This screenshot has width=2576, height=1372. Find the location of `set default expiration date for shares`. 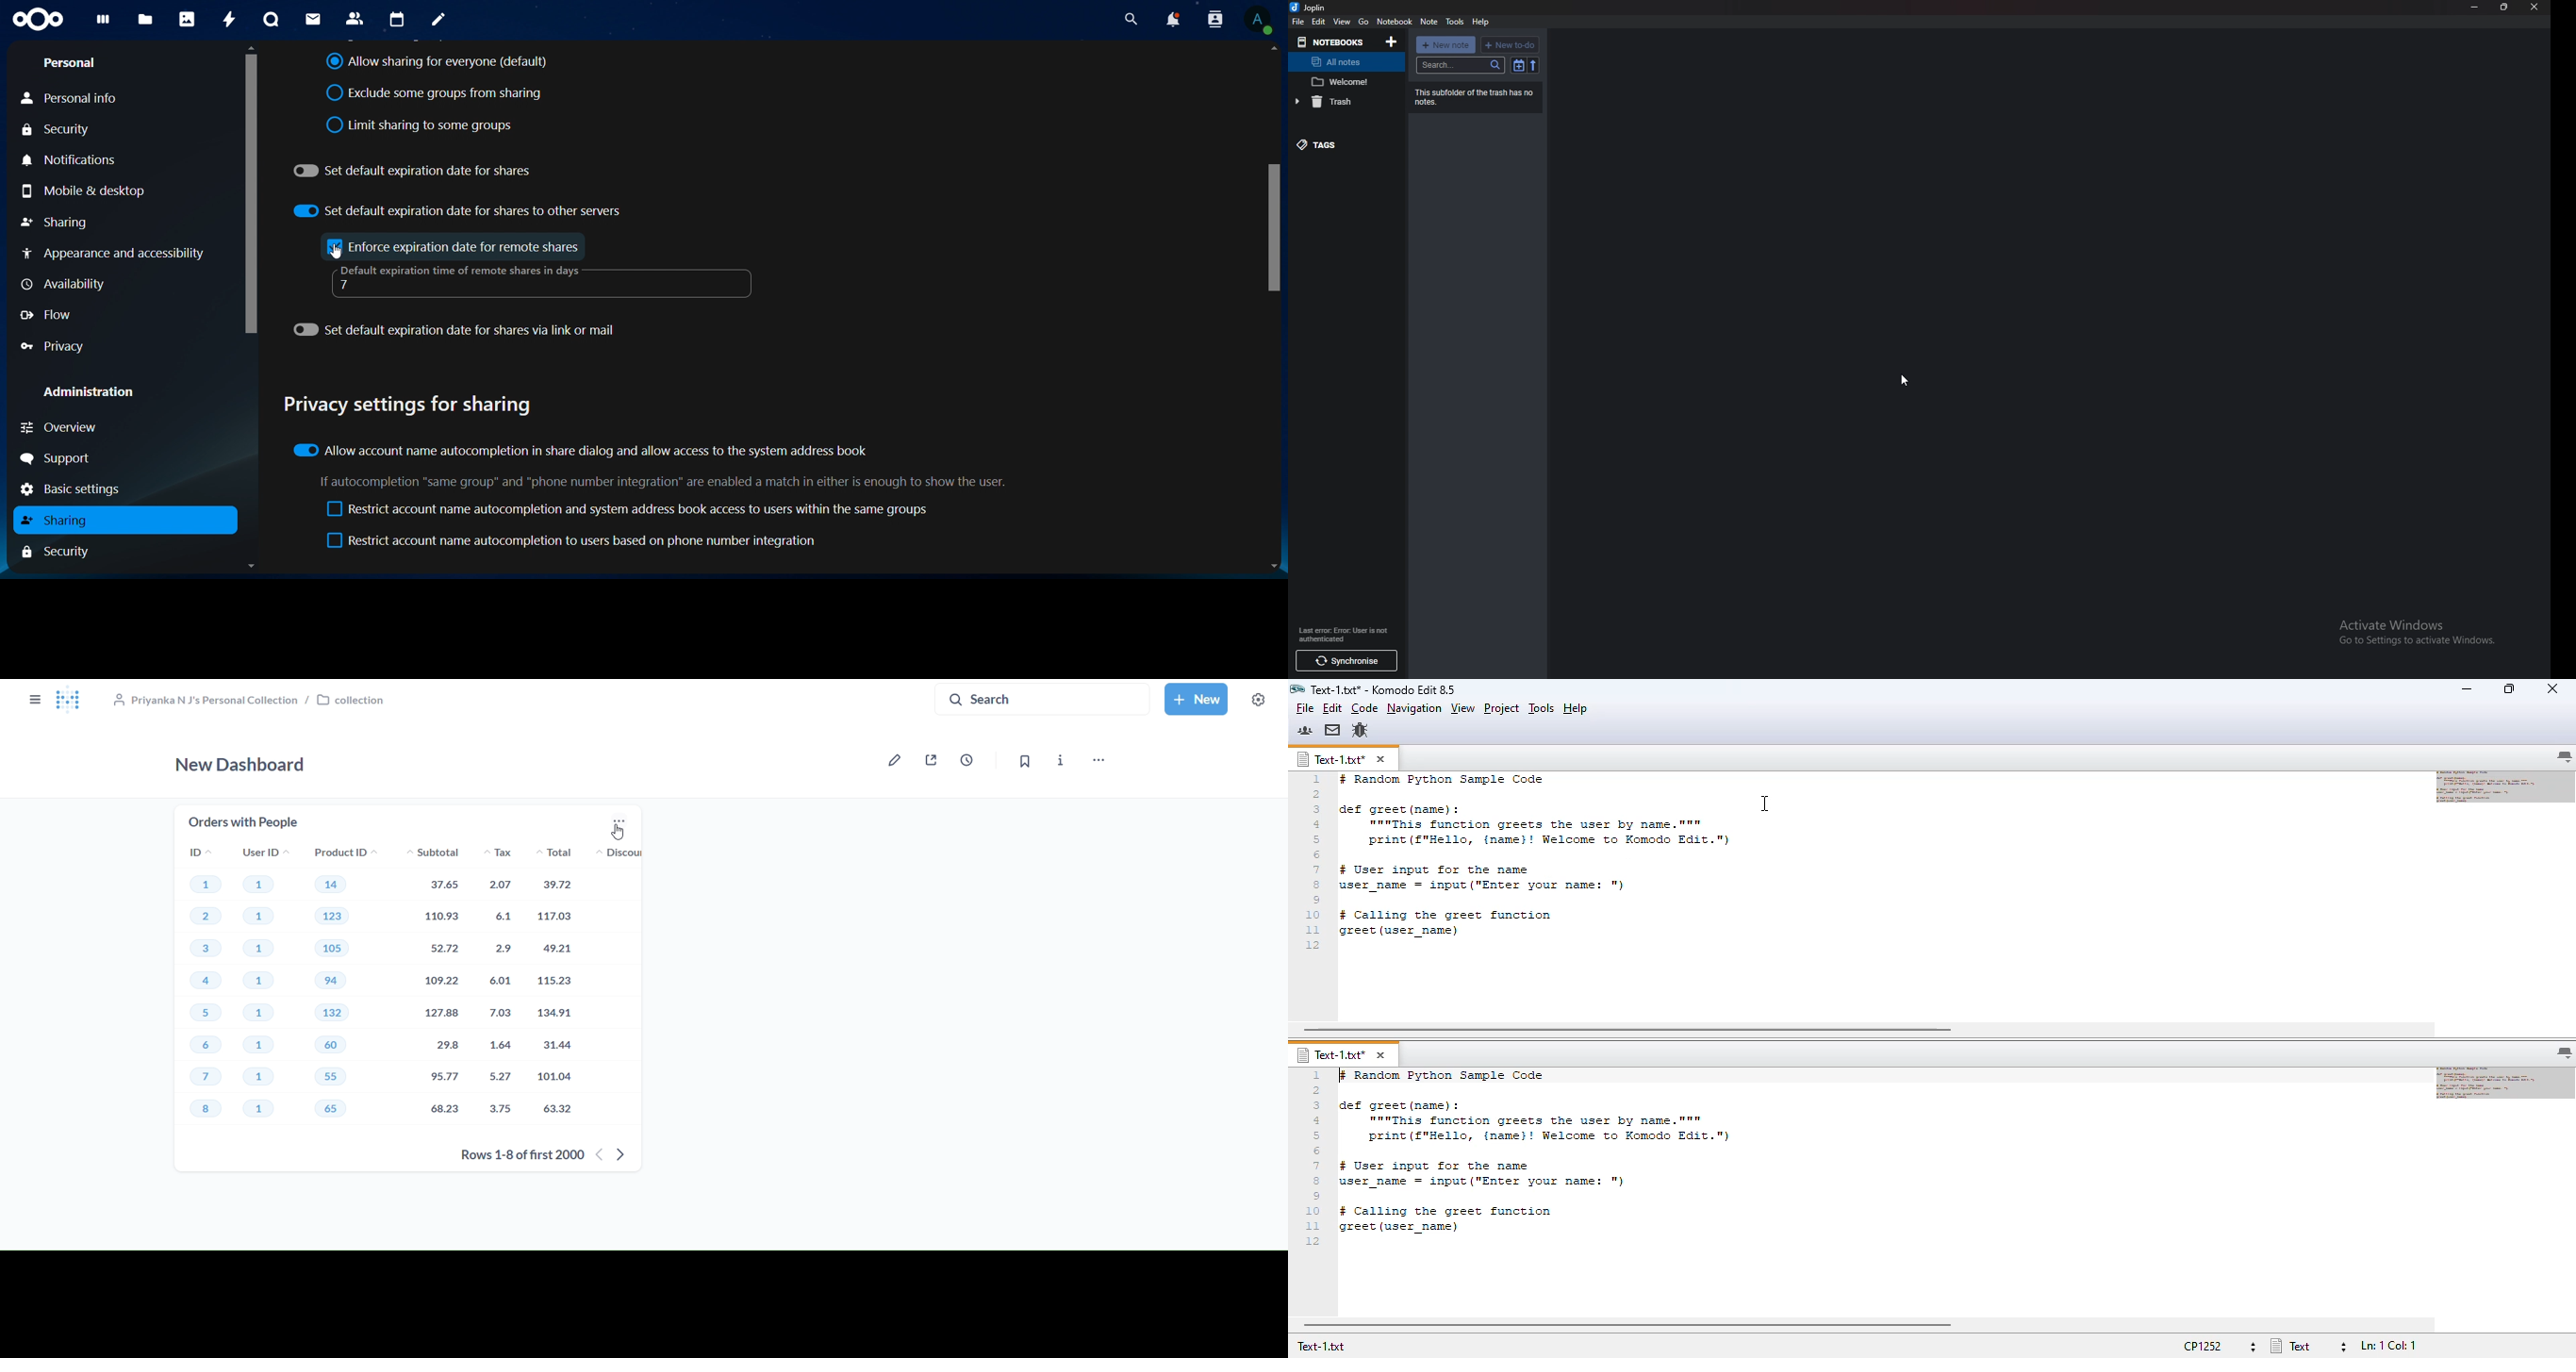

set default expiration date for shares is located at coordinates (415, 169).